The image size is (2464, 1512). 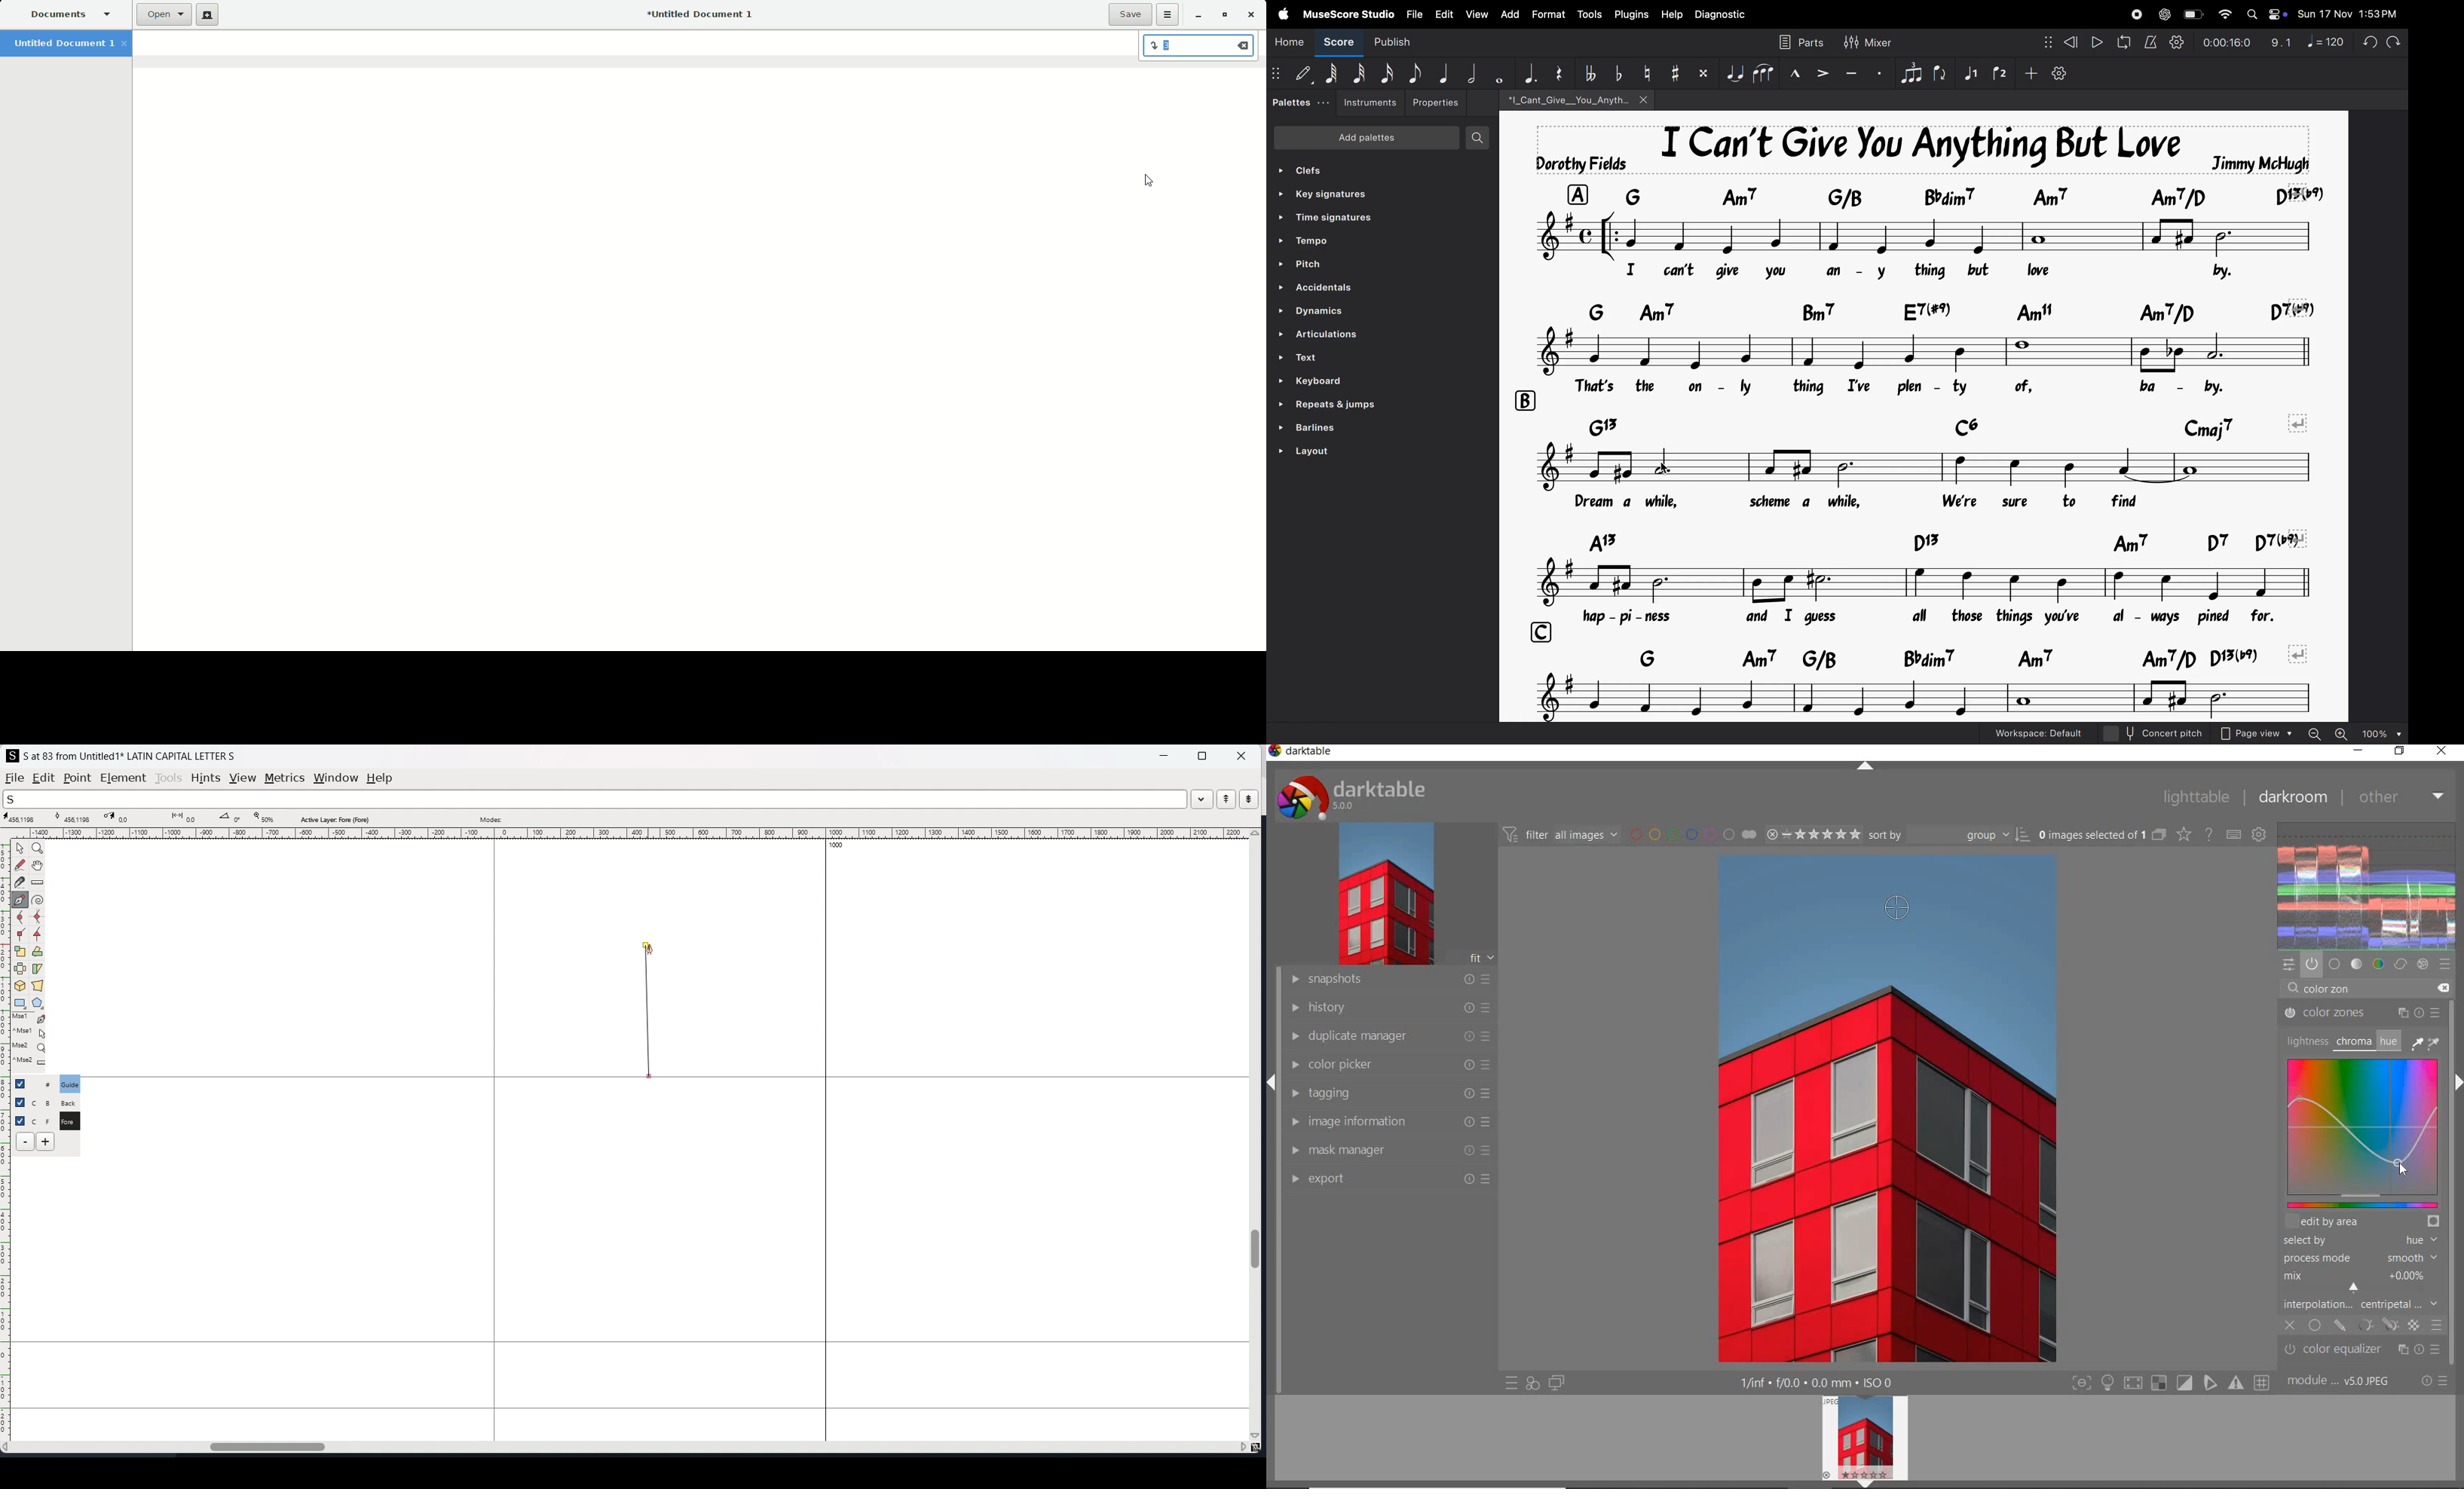 What do you see at coordinates (2109, 1386) in the screenshot?
I see `highlight` at bounding box center [2109, 1386].